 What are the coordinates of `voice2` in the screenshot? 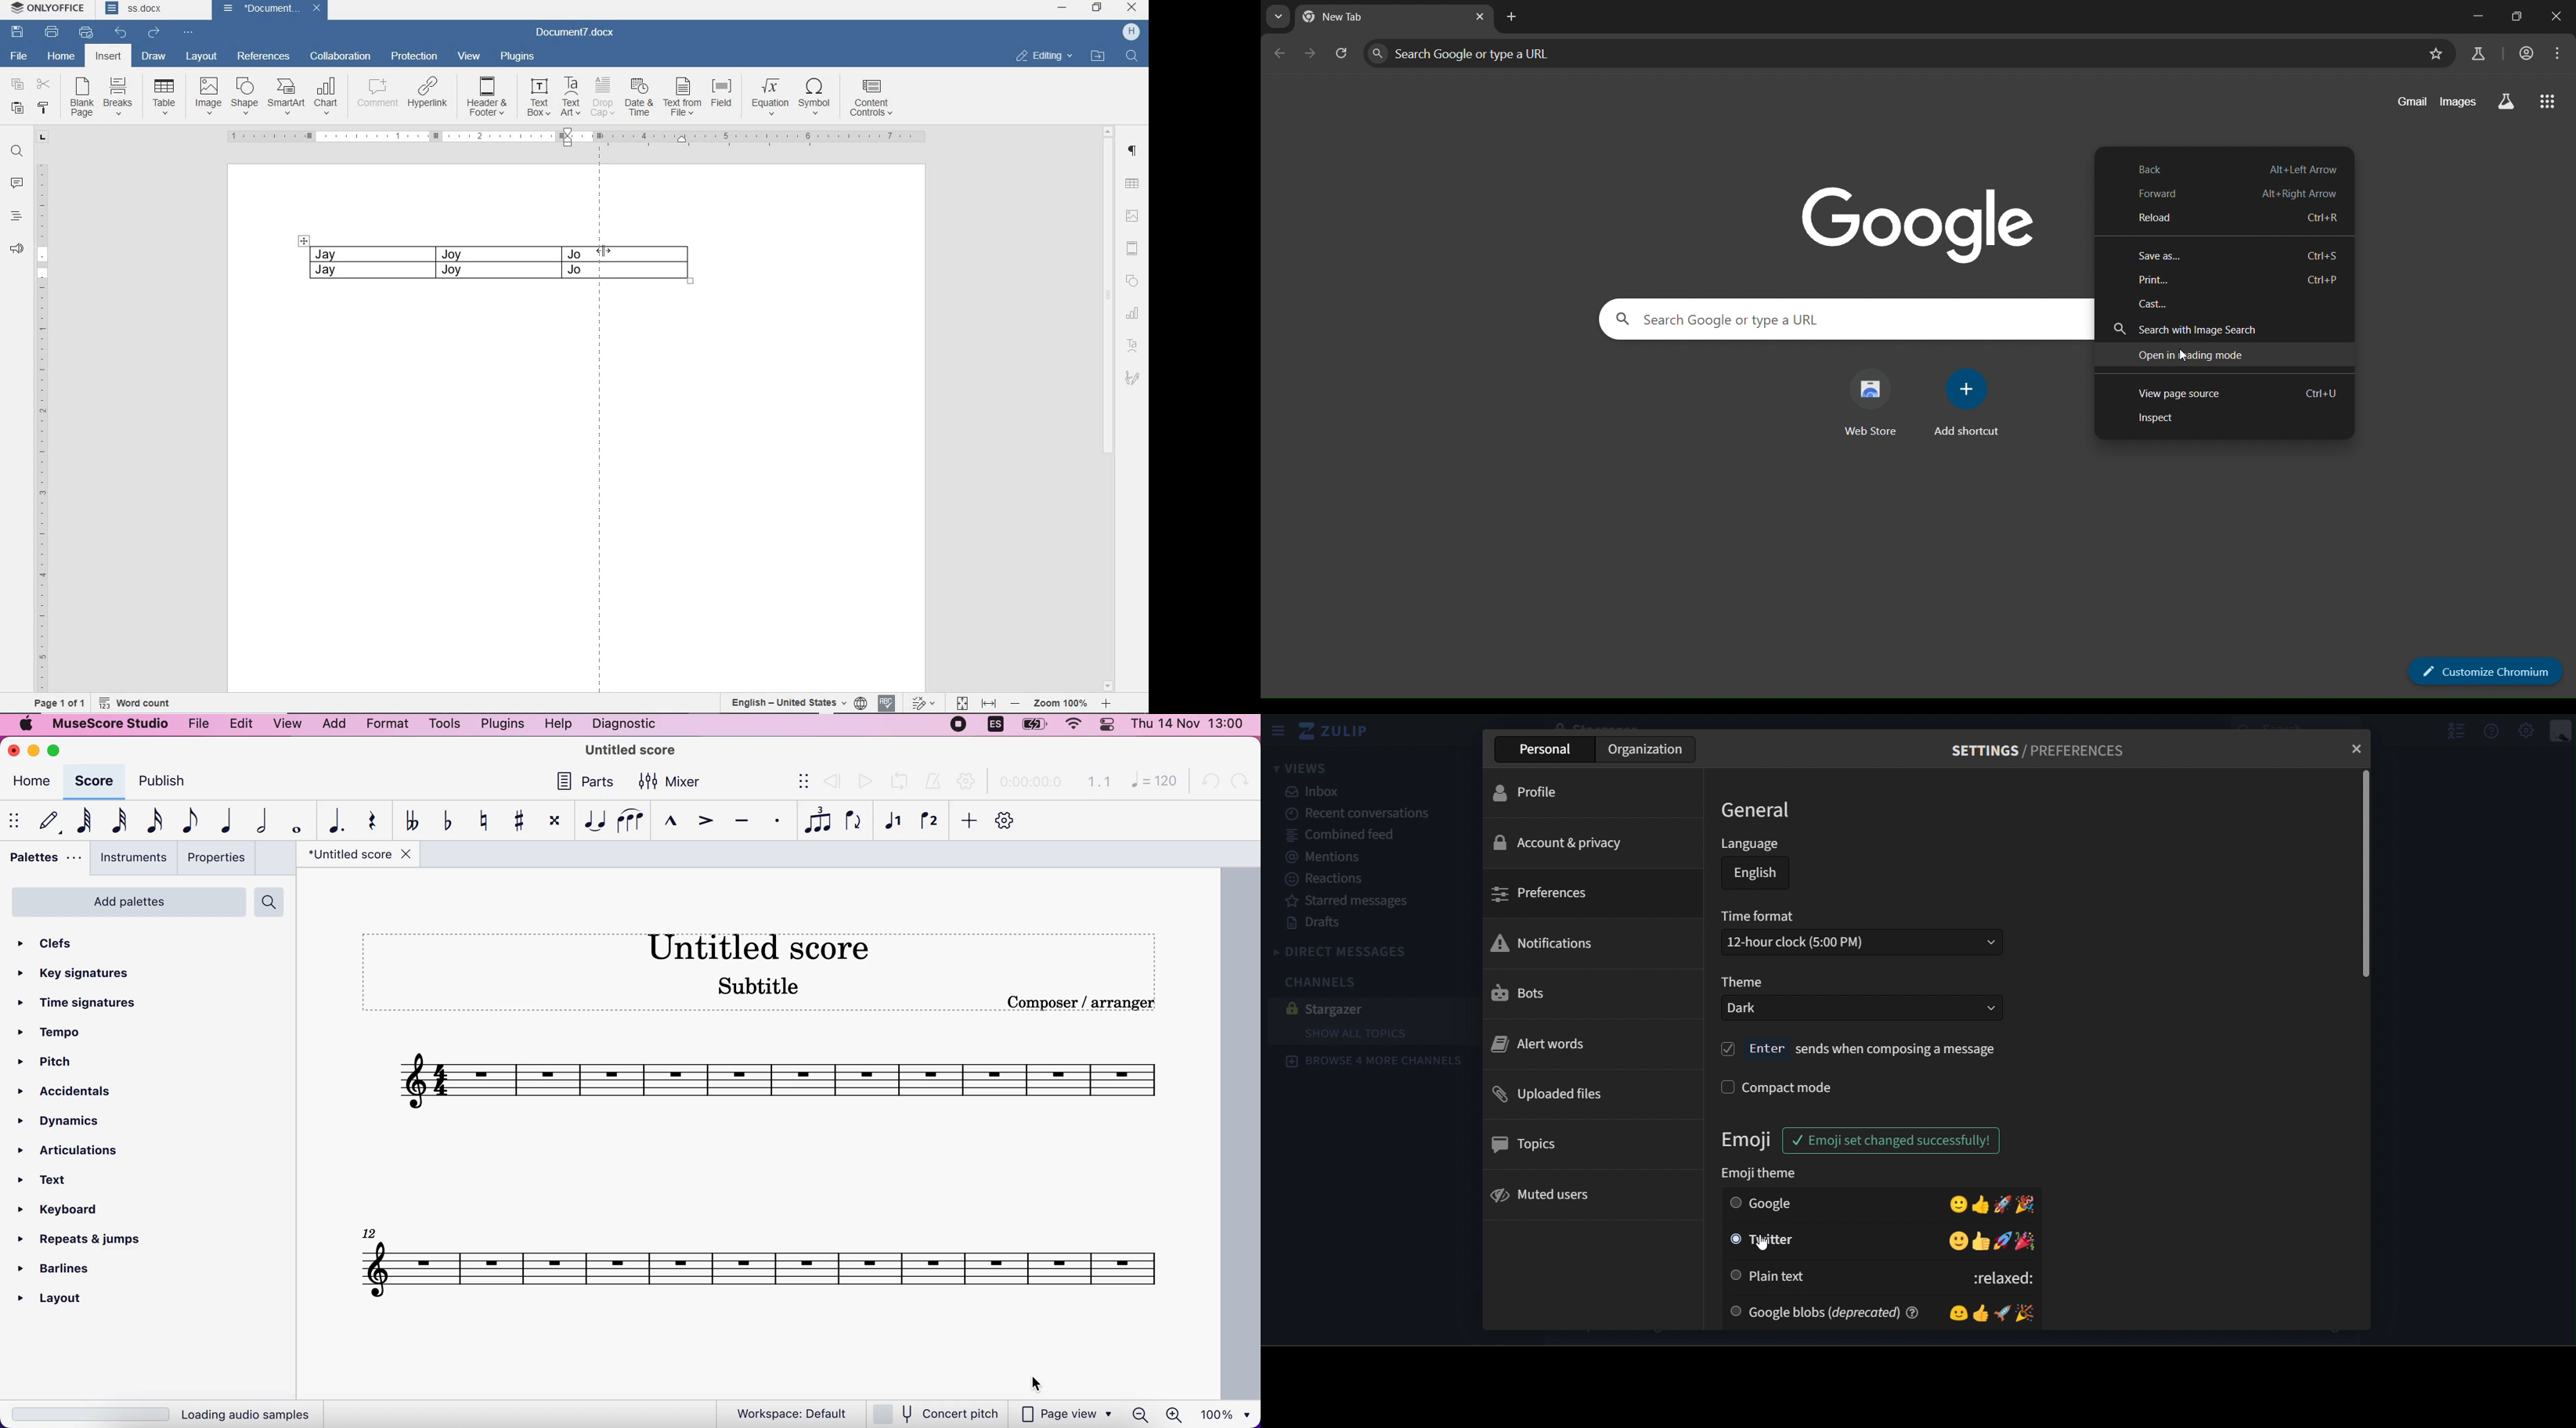 It's located at (928, 824).